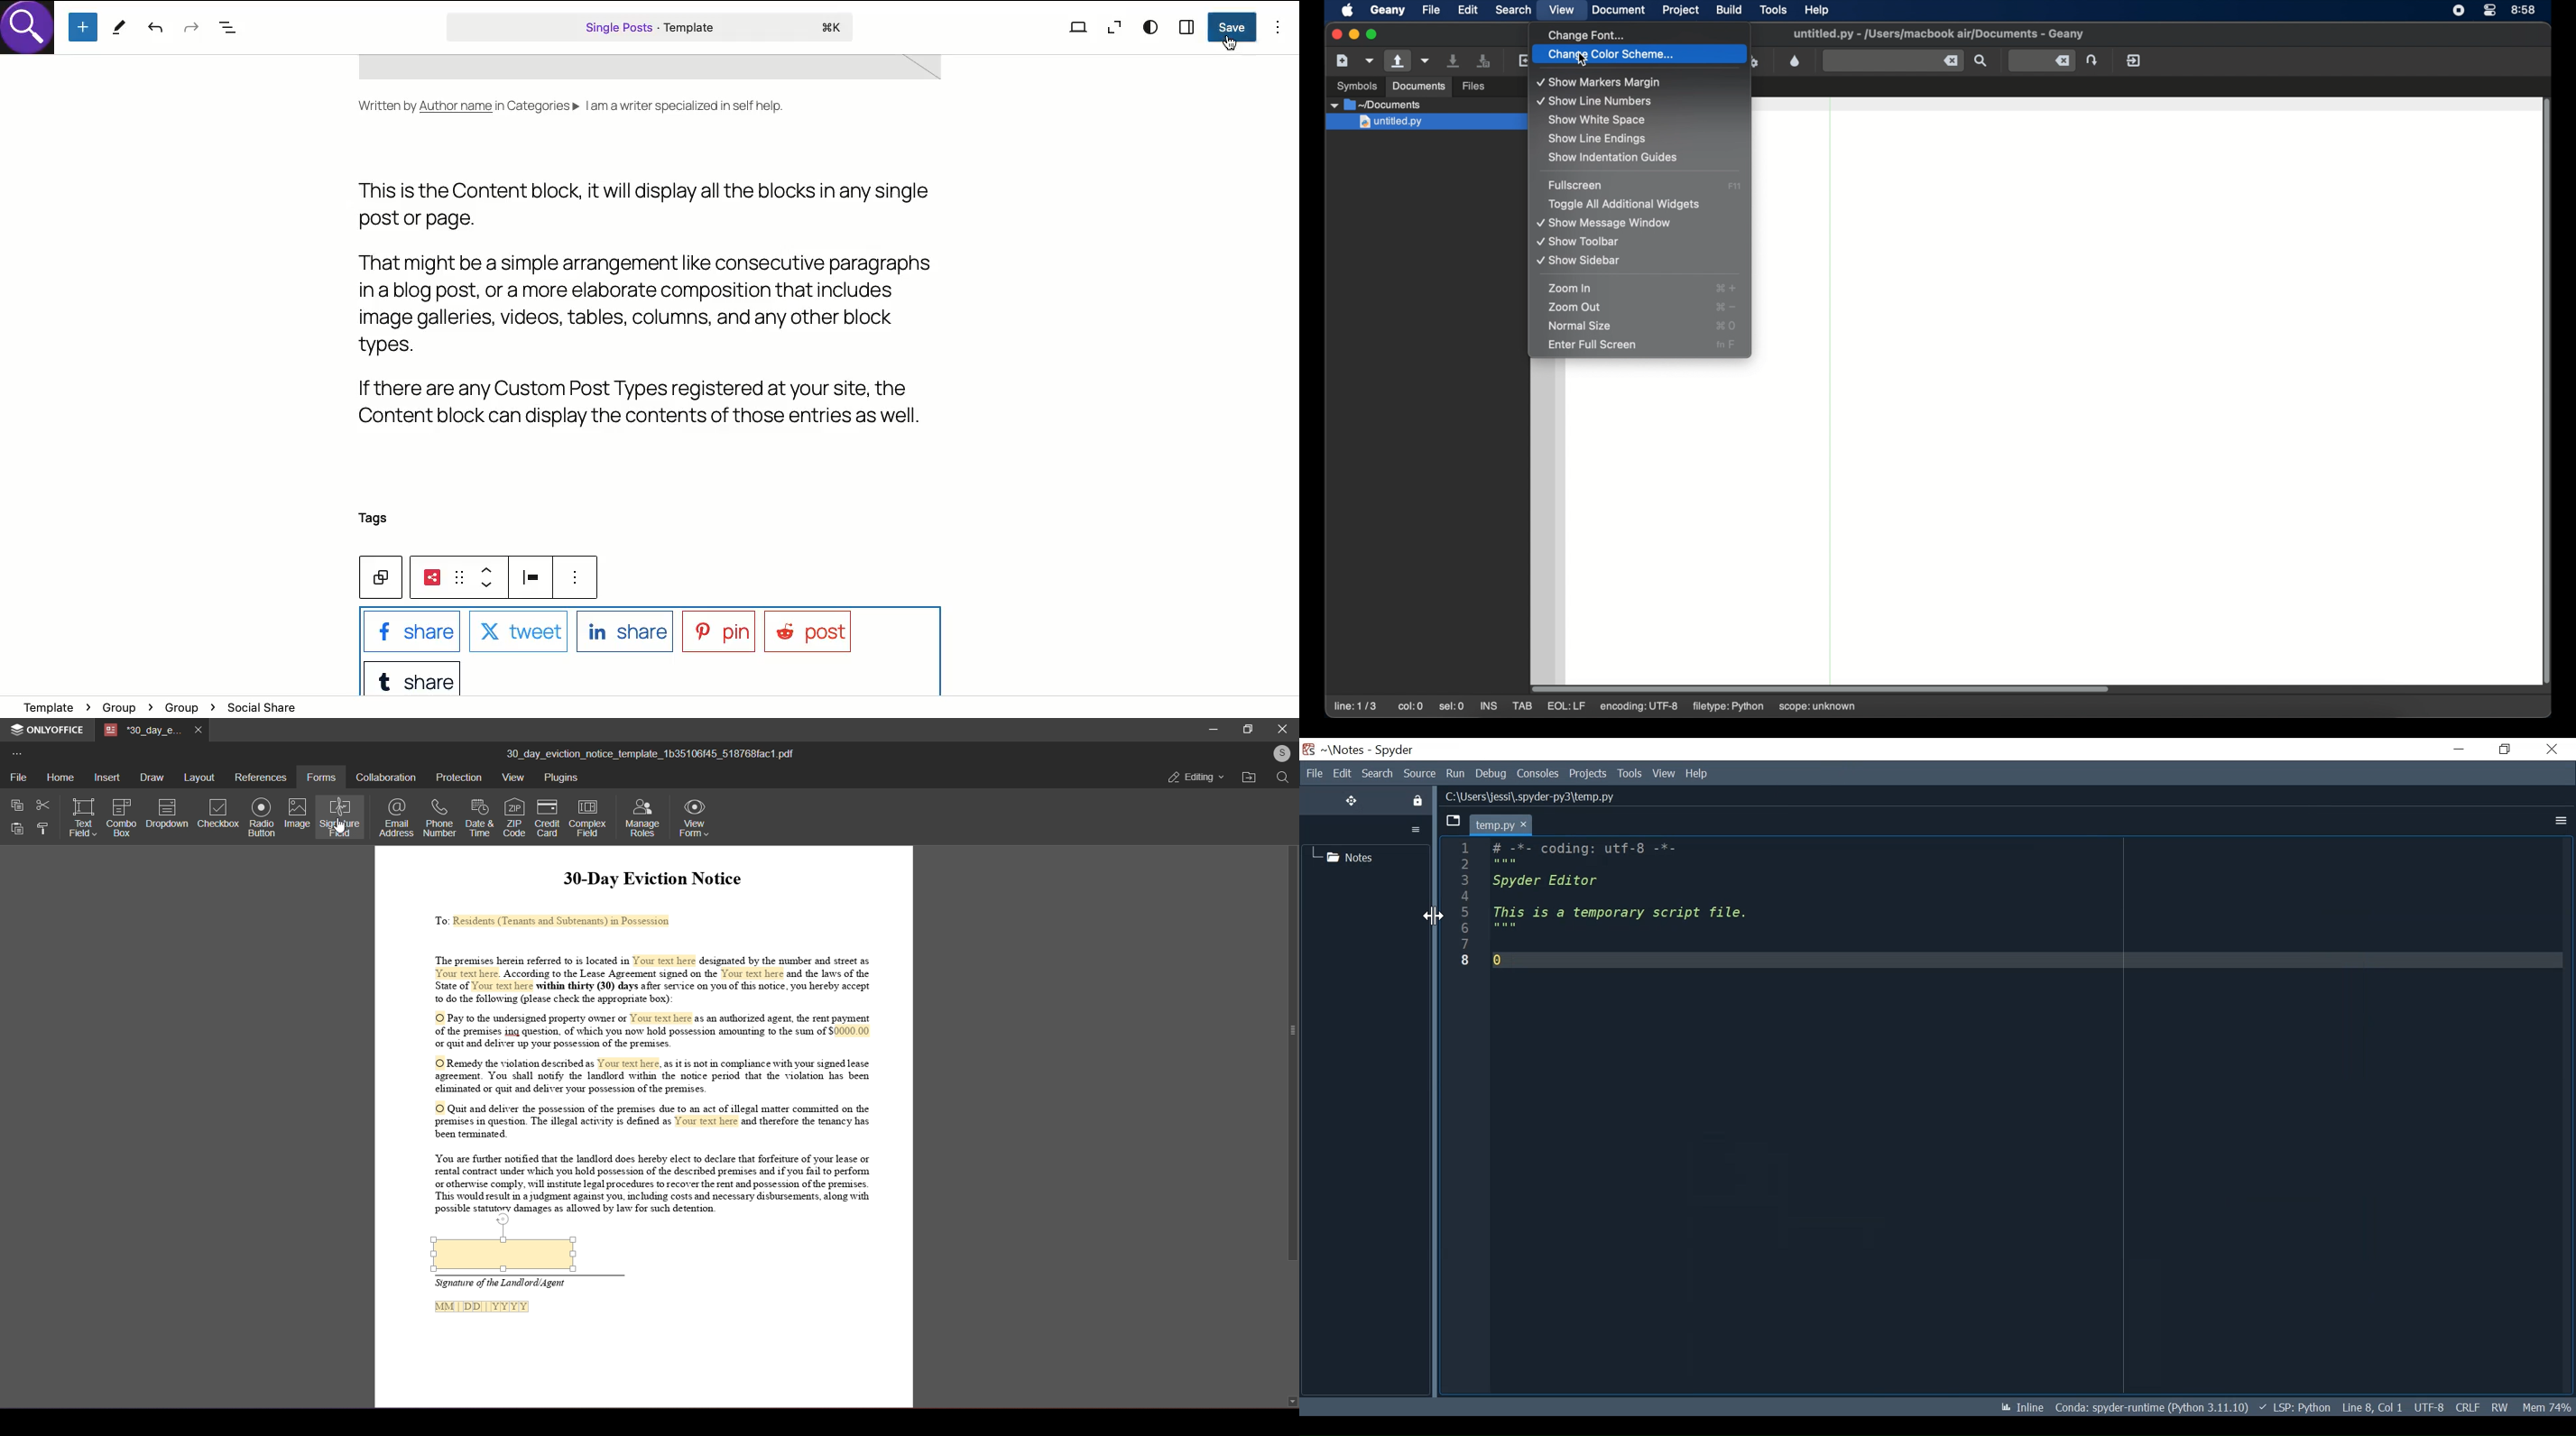  Describe the element at coordinates (569, 116) in the screenshot. I see `Written by Author name in Categories» Iam a writer specialized in self help.` at that location.